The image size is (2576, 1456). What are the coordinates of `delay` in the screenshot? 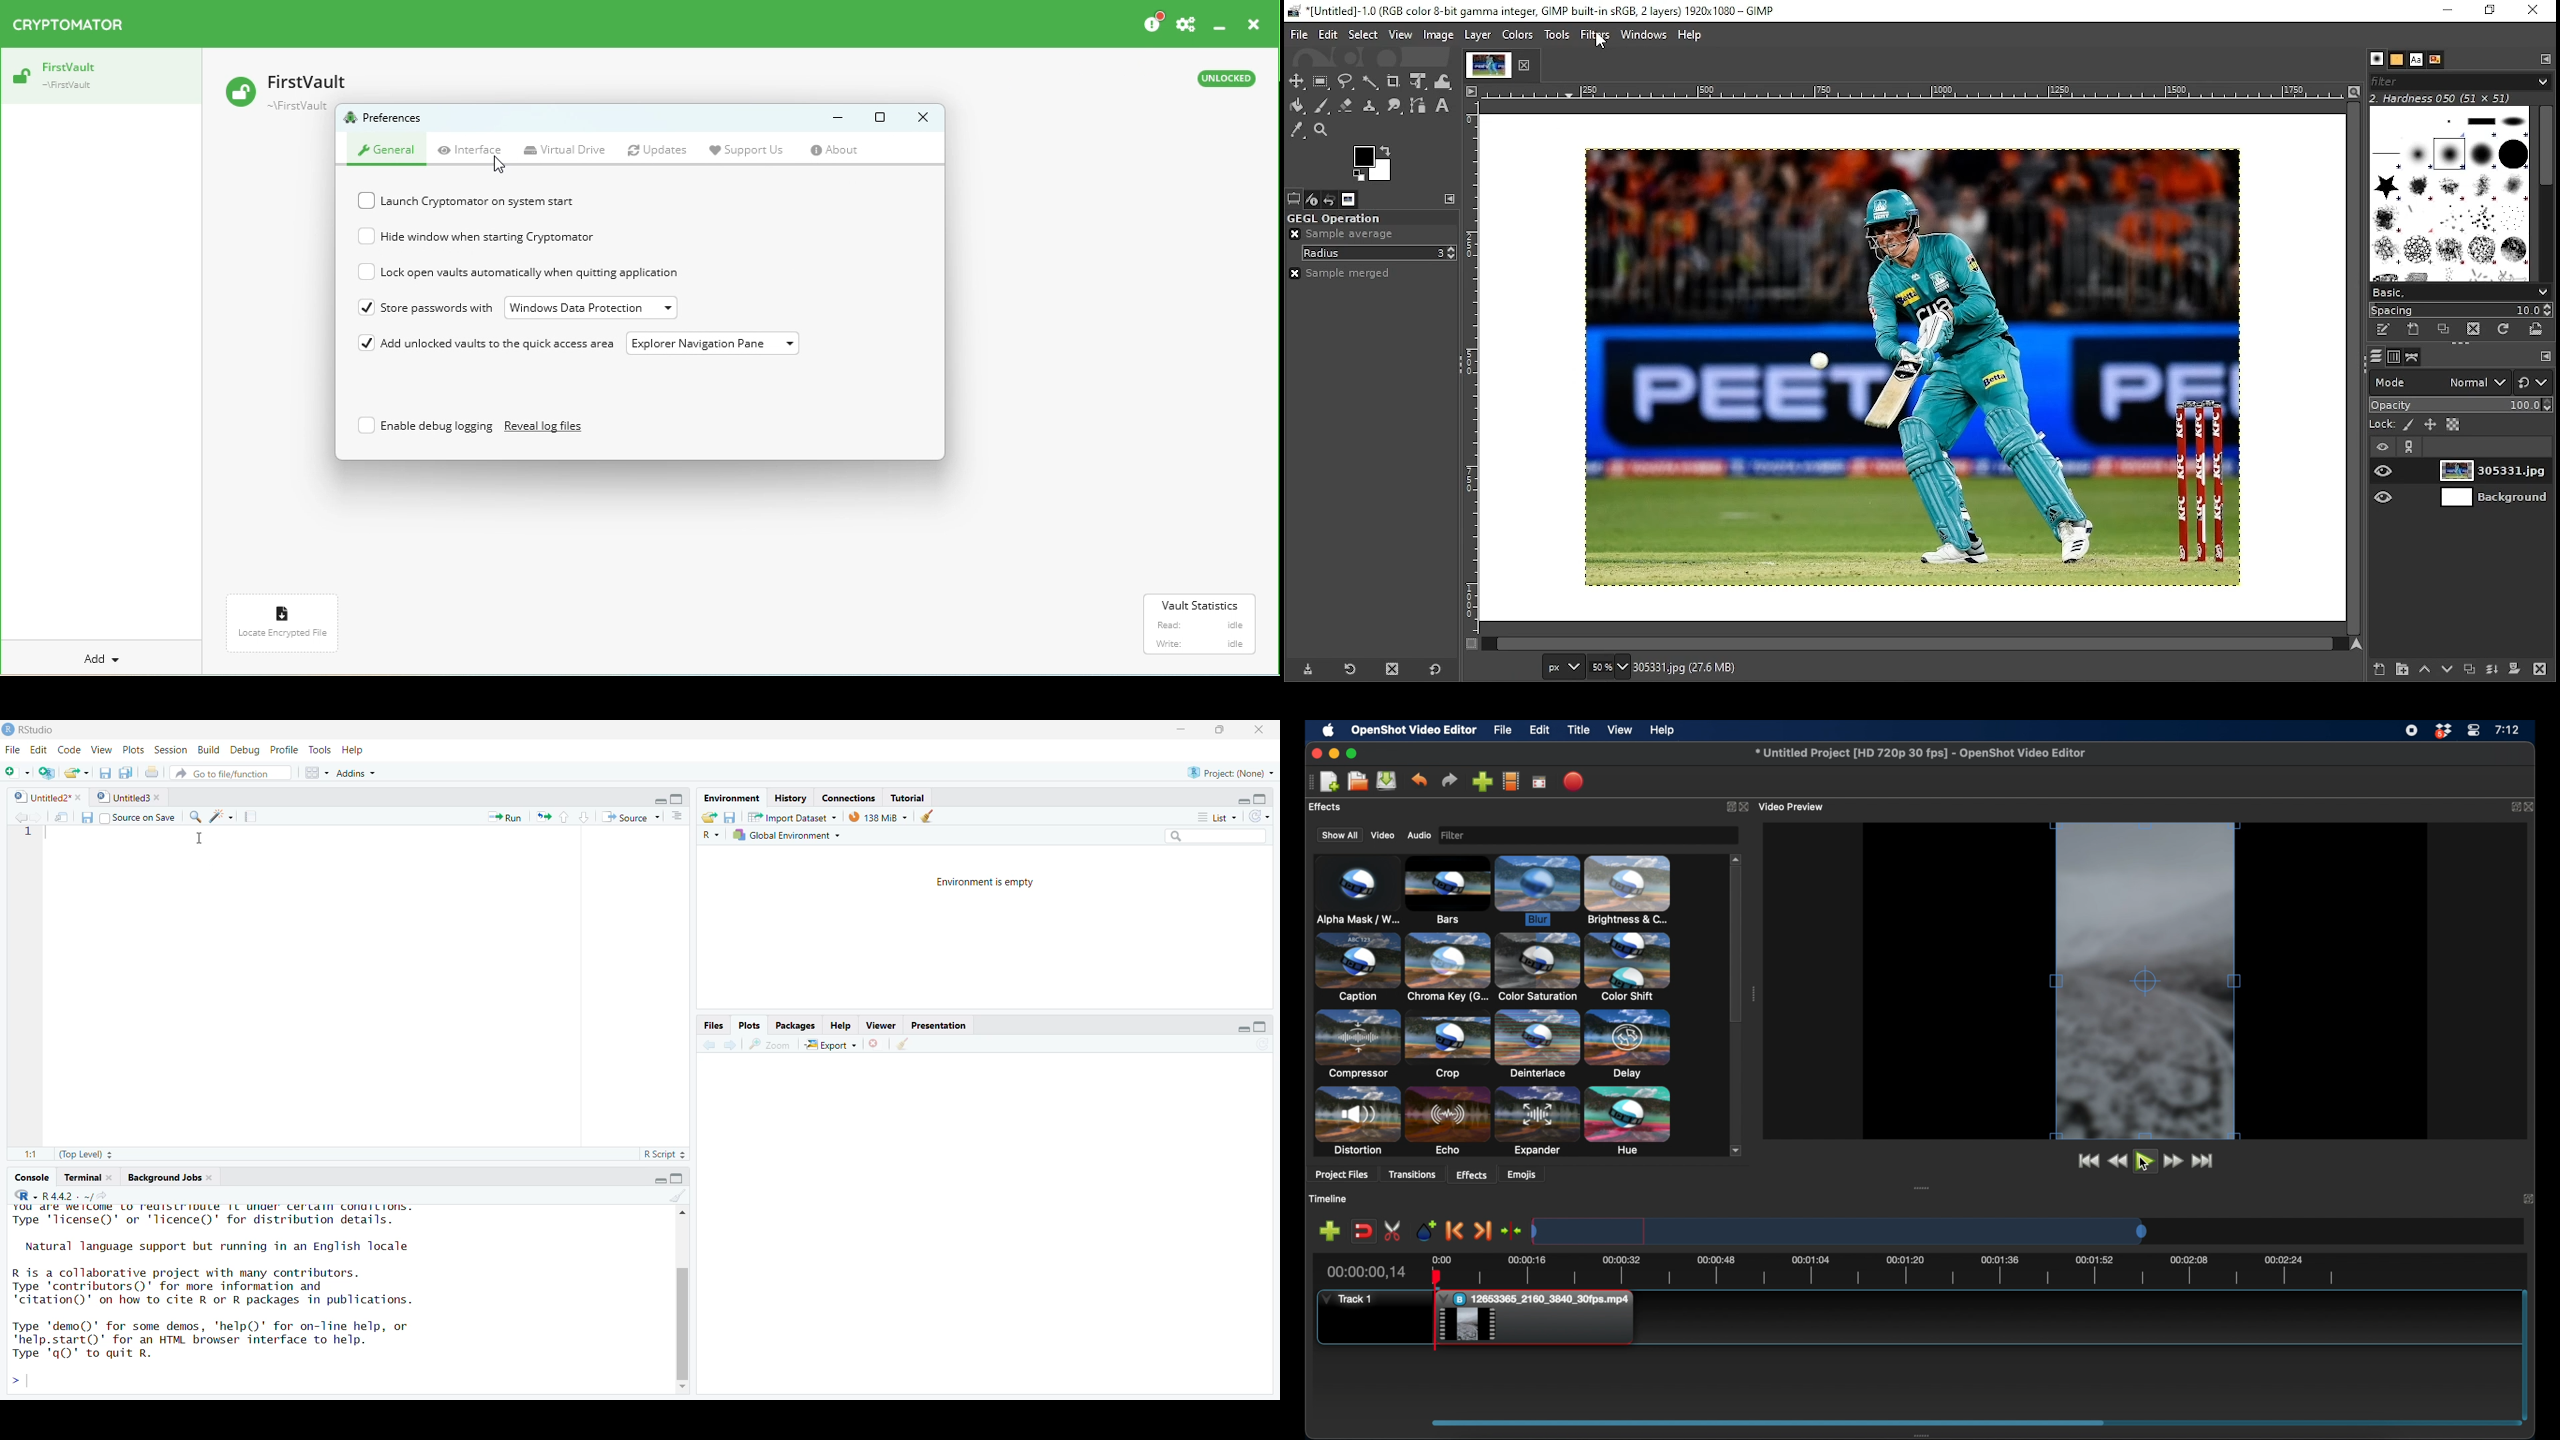 It's located at (1628, 1043).